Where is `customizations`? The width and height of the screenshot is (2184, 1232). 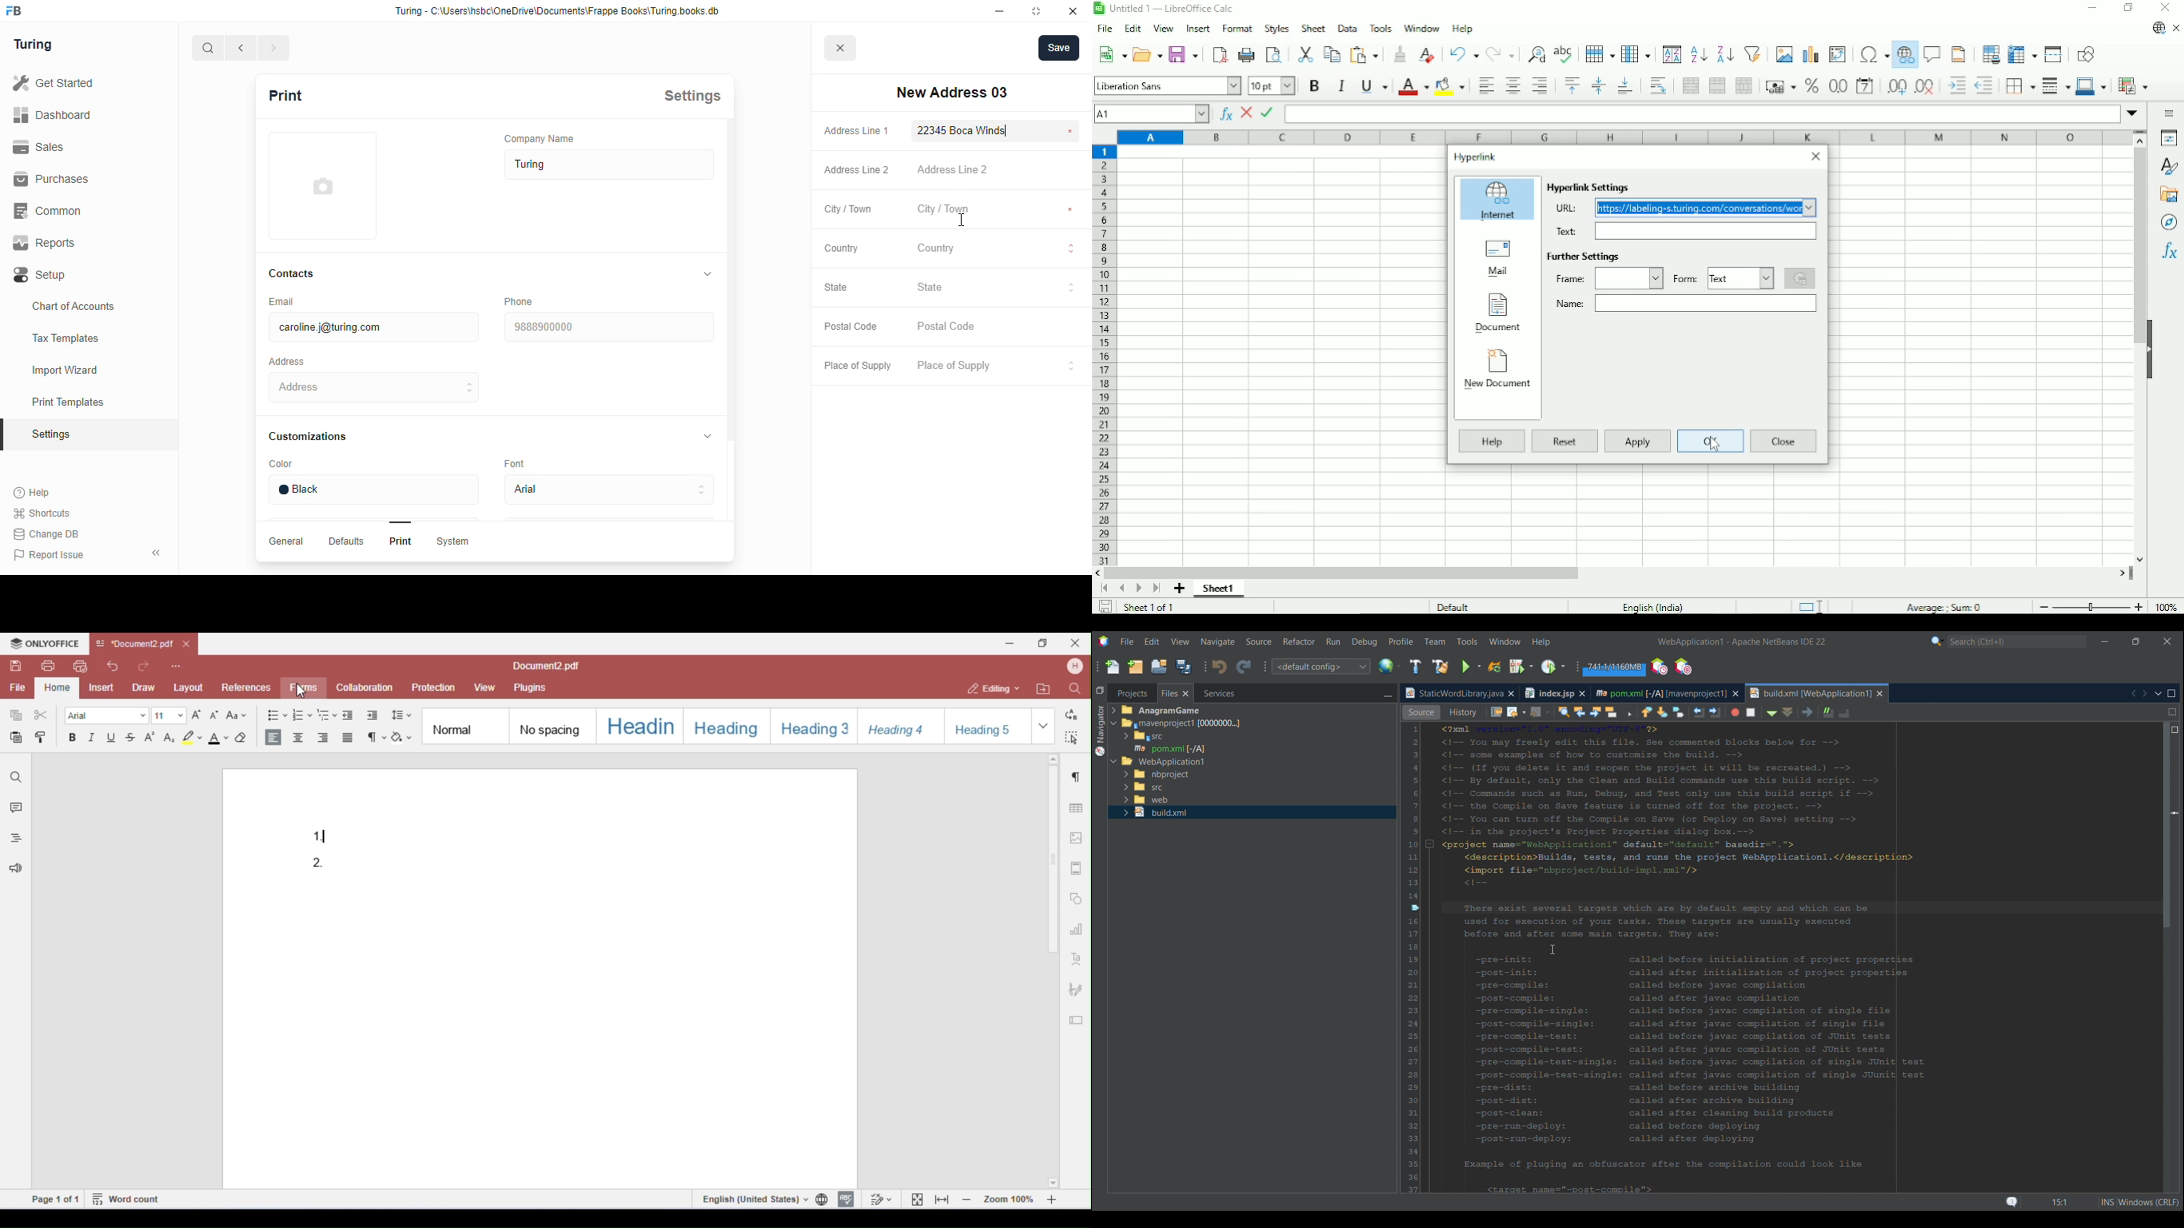
customizations is located at coordinates (307, 436).